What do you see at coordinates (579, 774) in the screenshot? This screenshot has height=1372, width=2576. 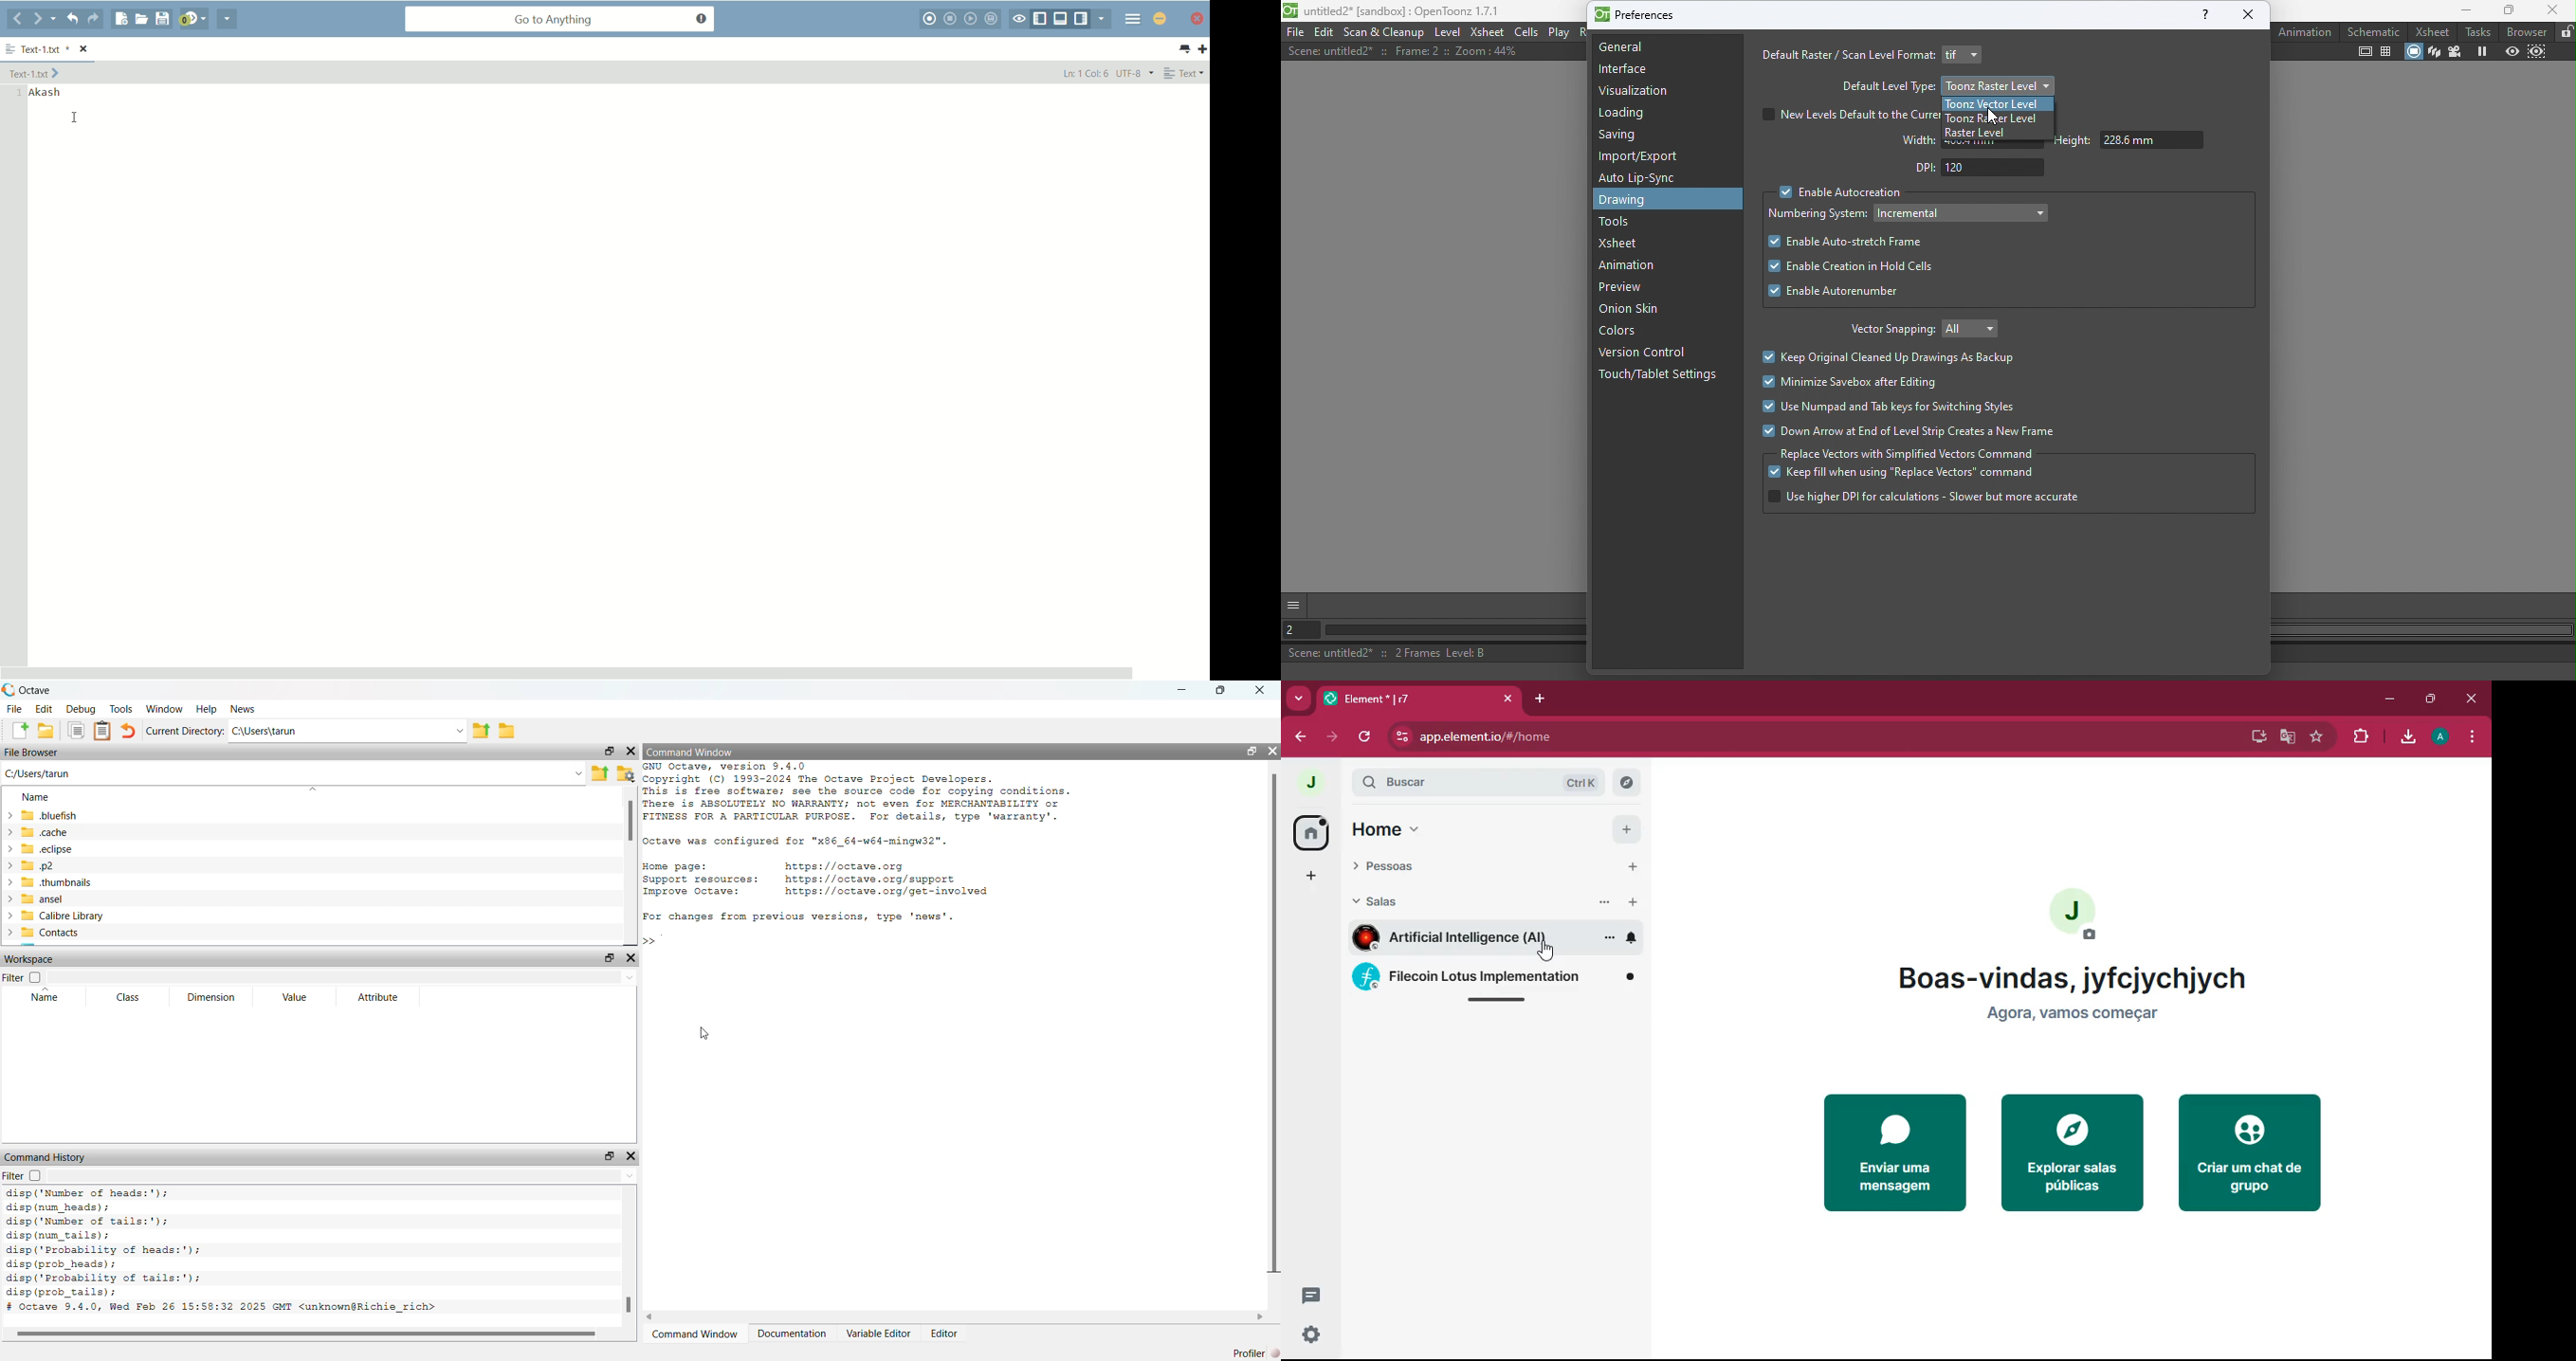 I see `Enter the path or filename` at bounding box center [579, 774].